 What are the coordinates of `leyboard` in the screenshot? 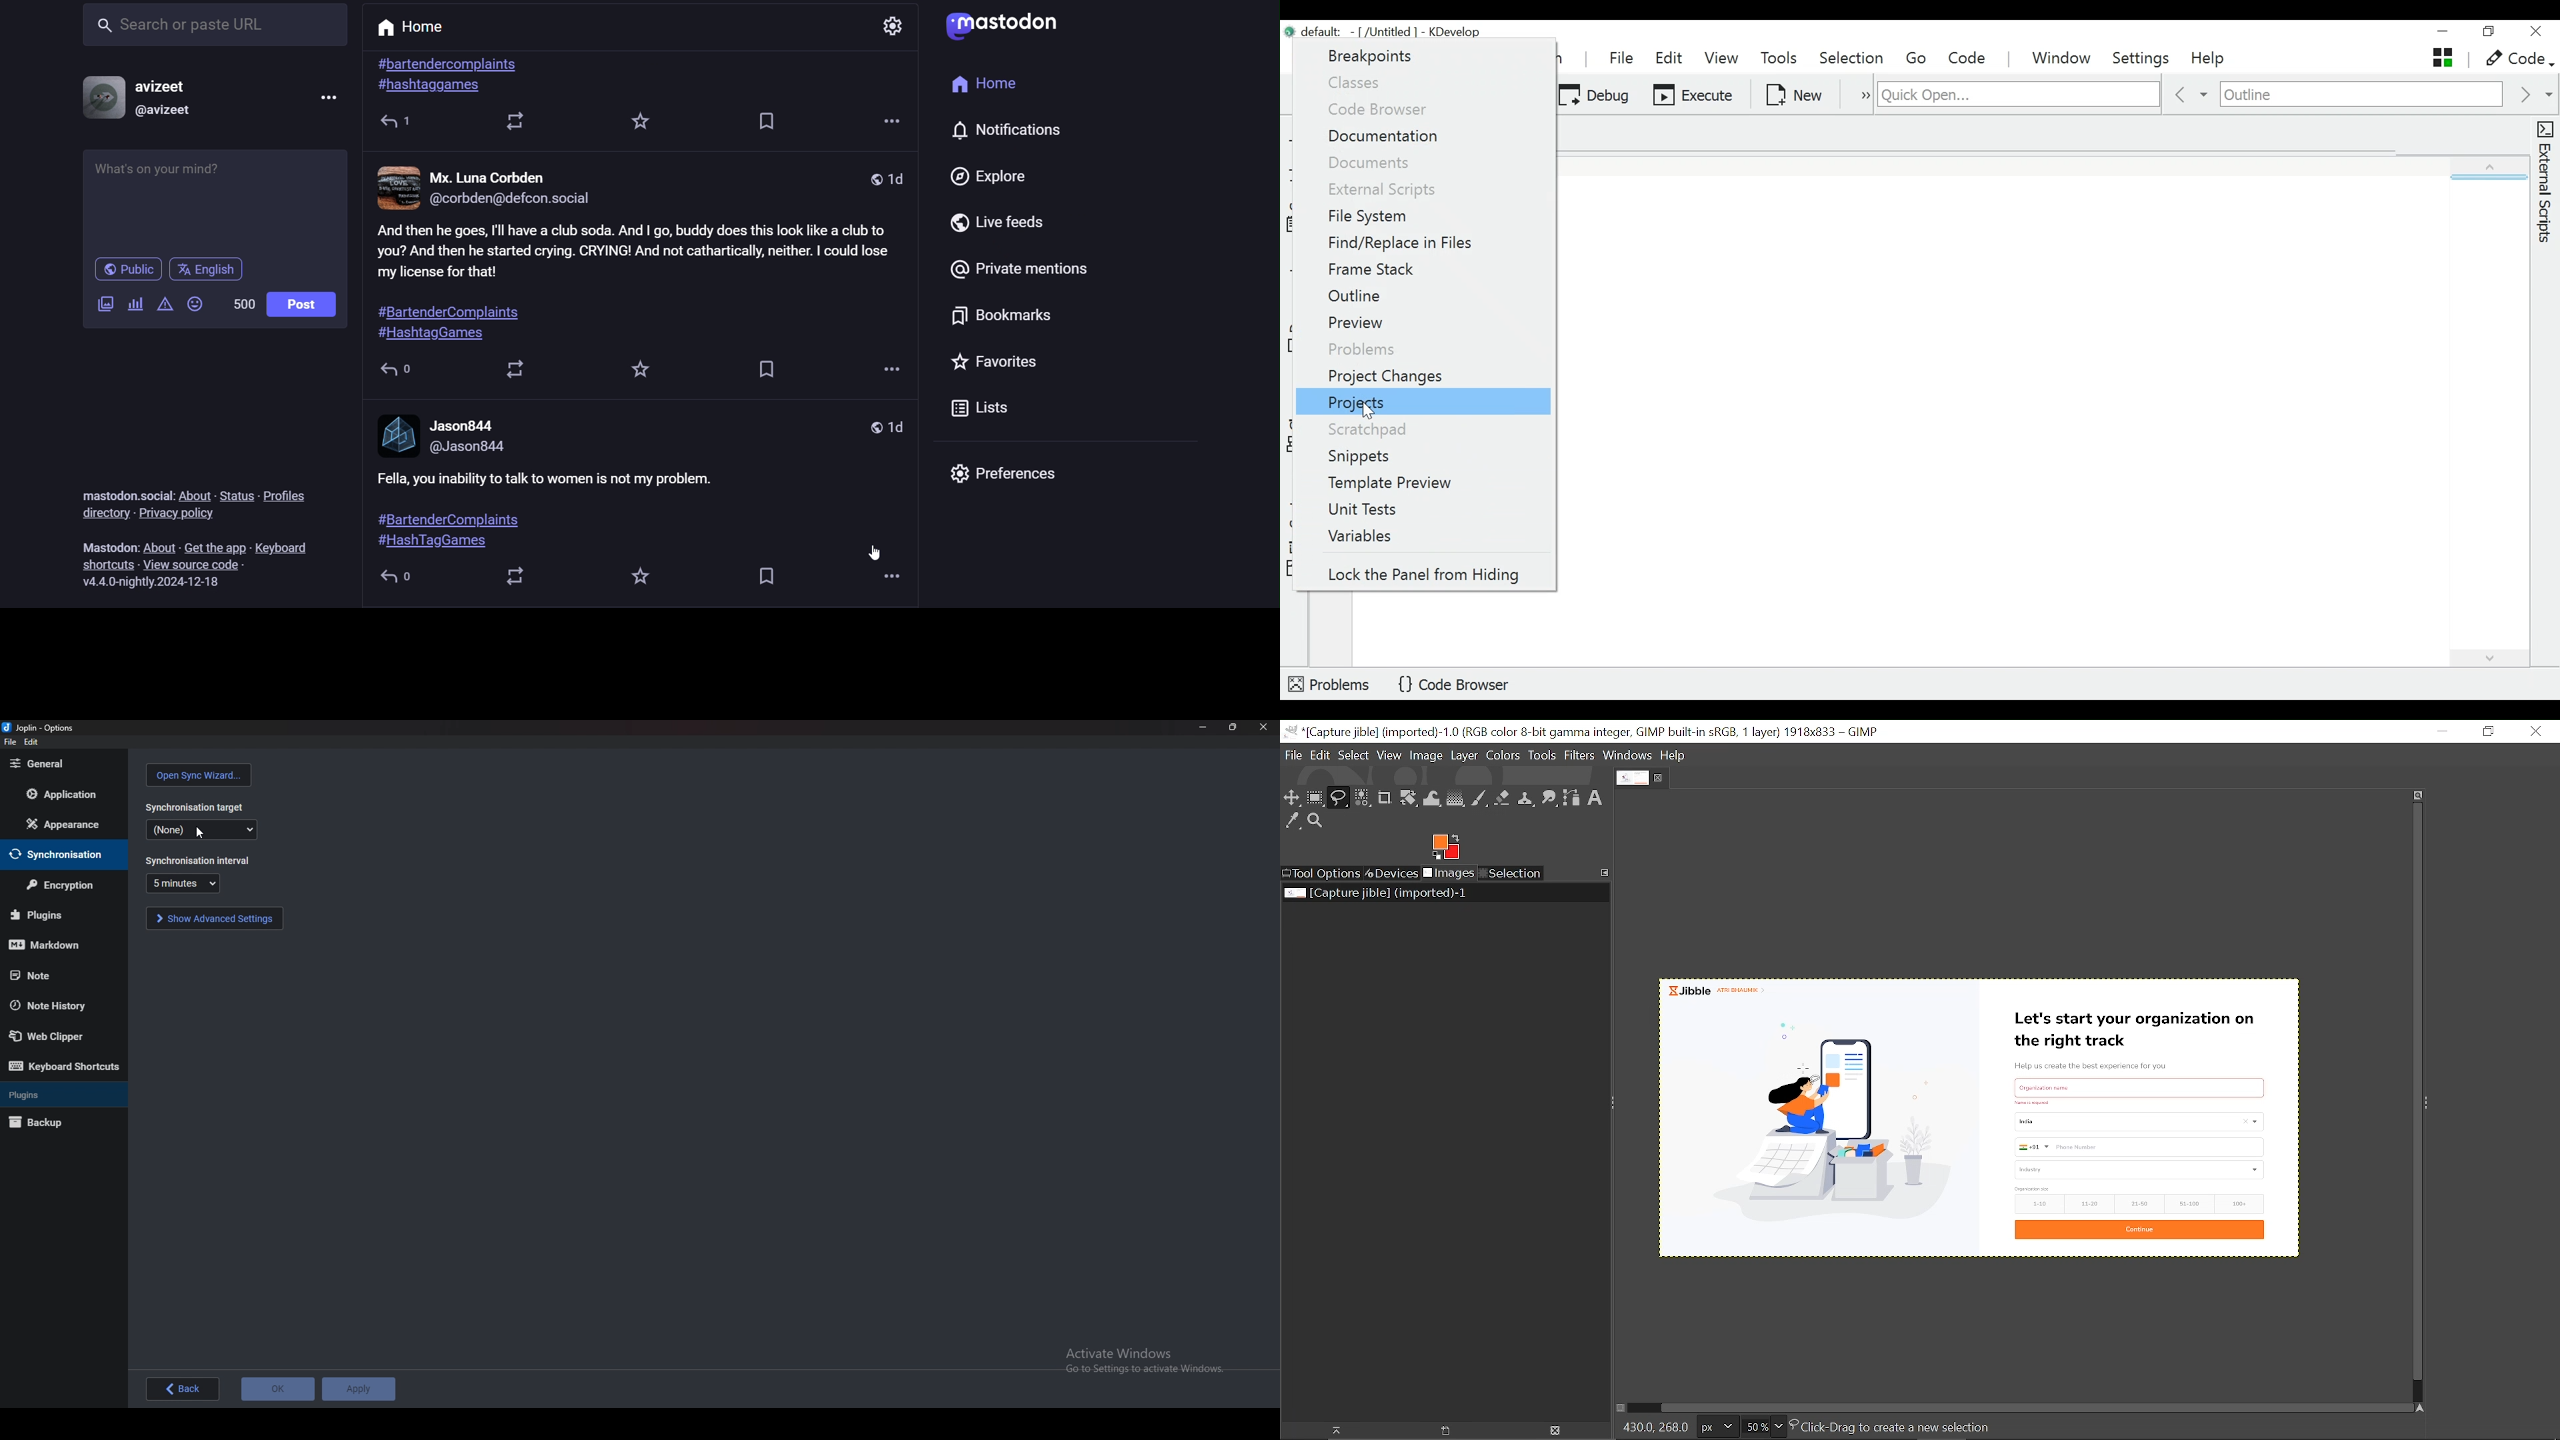 It's located at (287, 547).